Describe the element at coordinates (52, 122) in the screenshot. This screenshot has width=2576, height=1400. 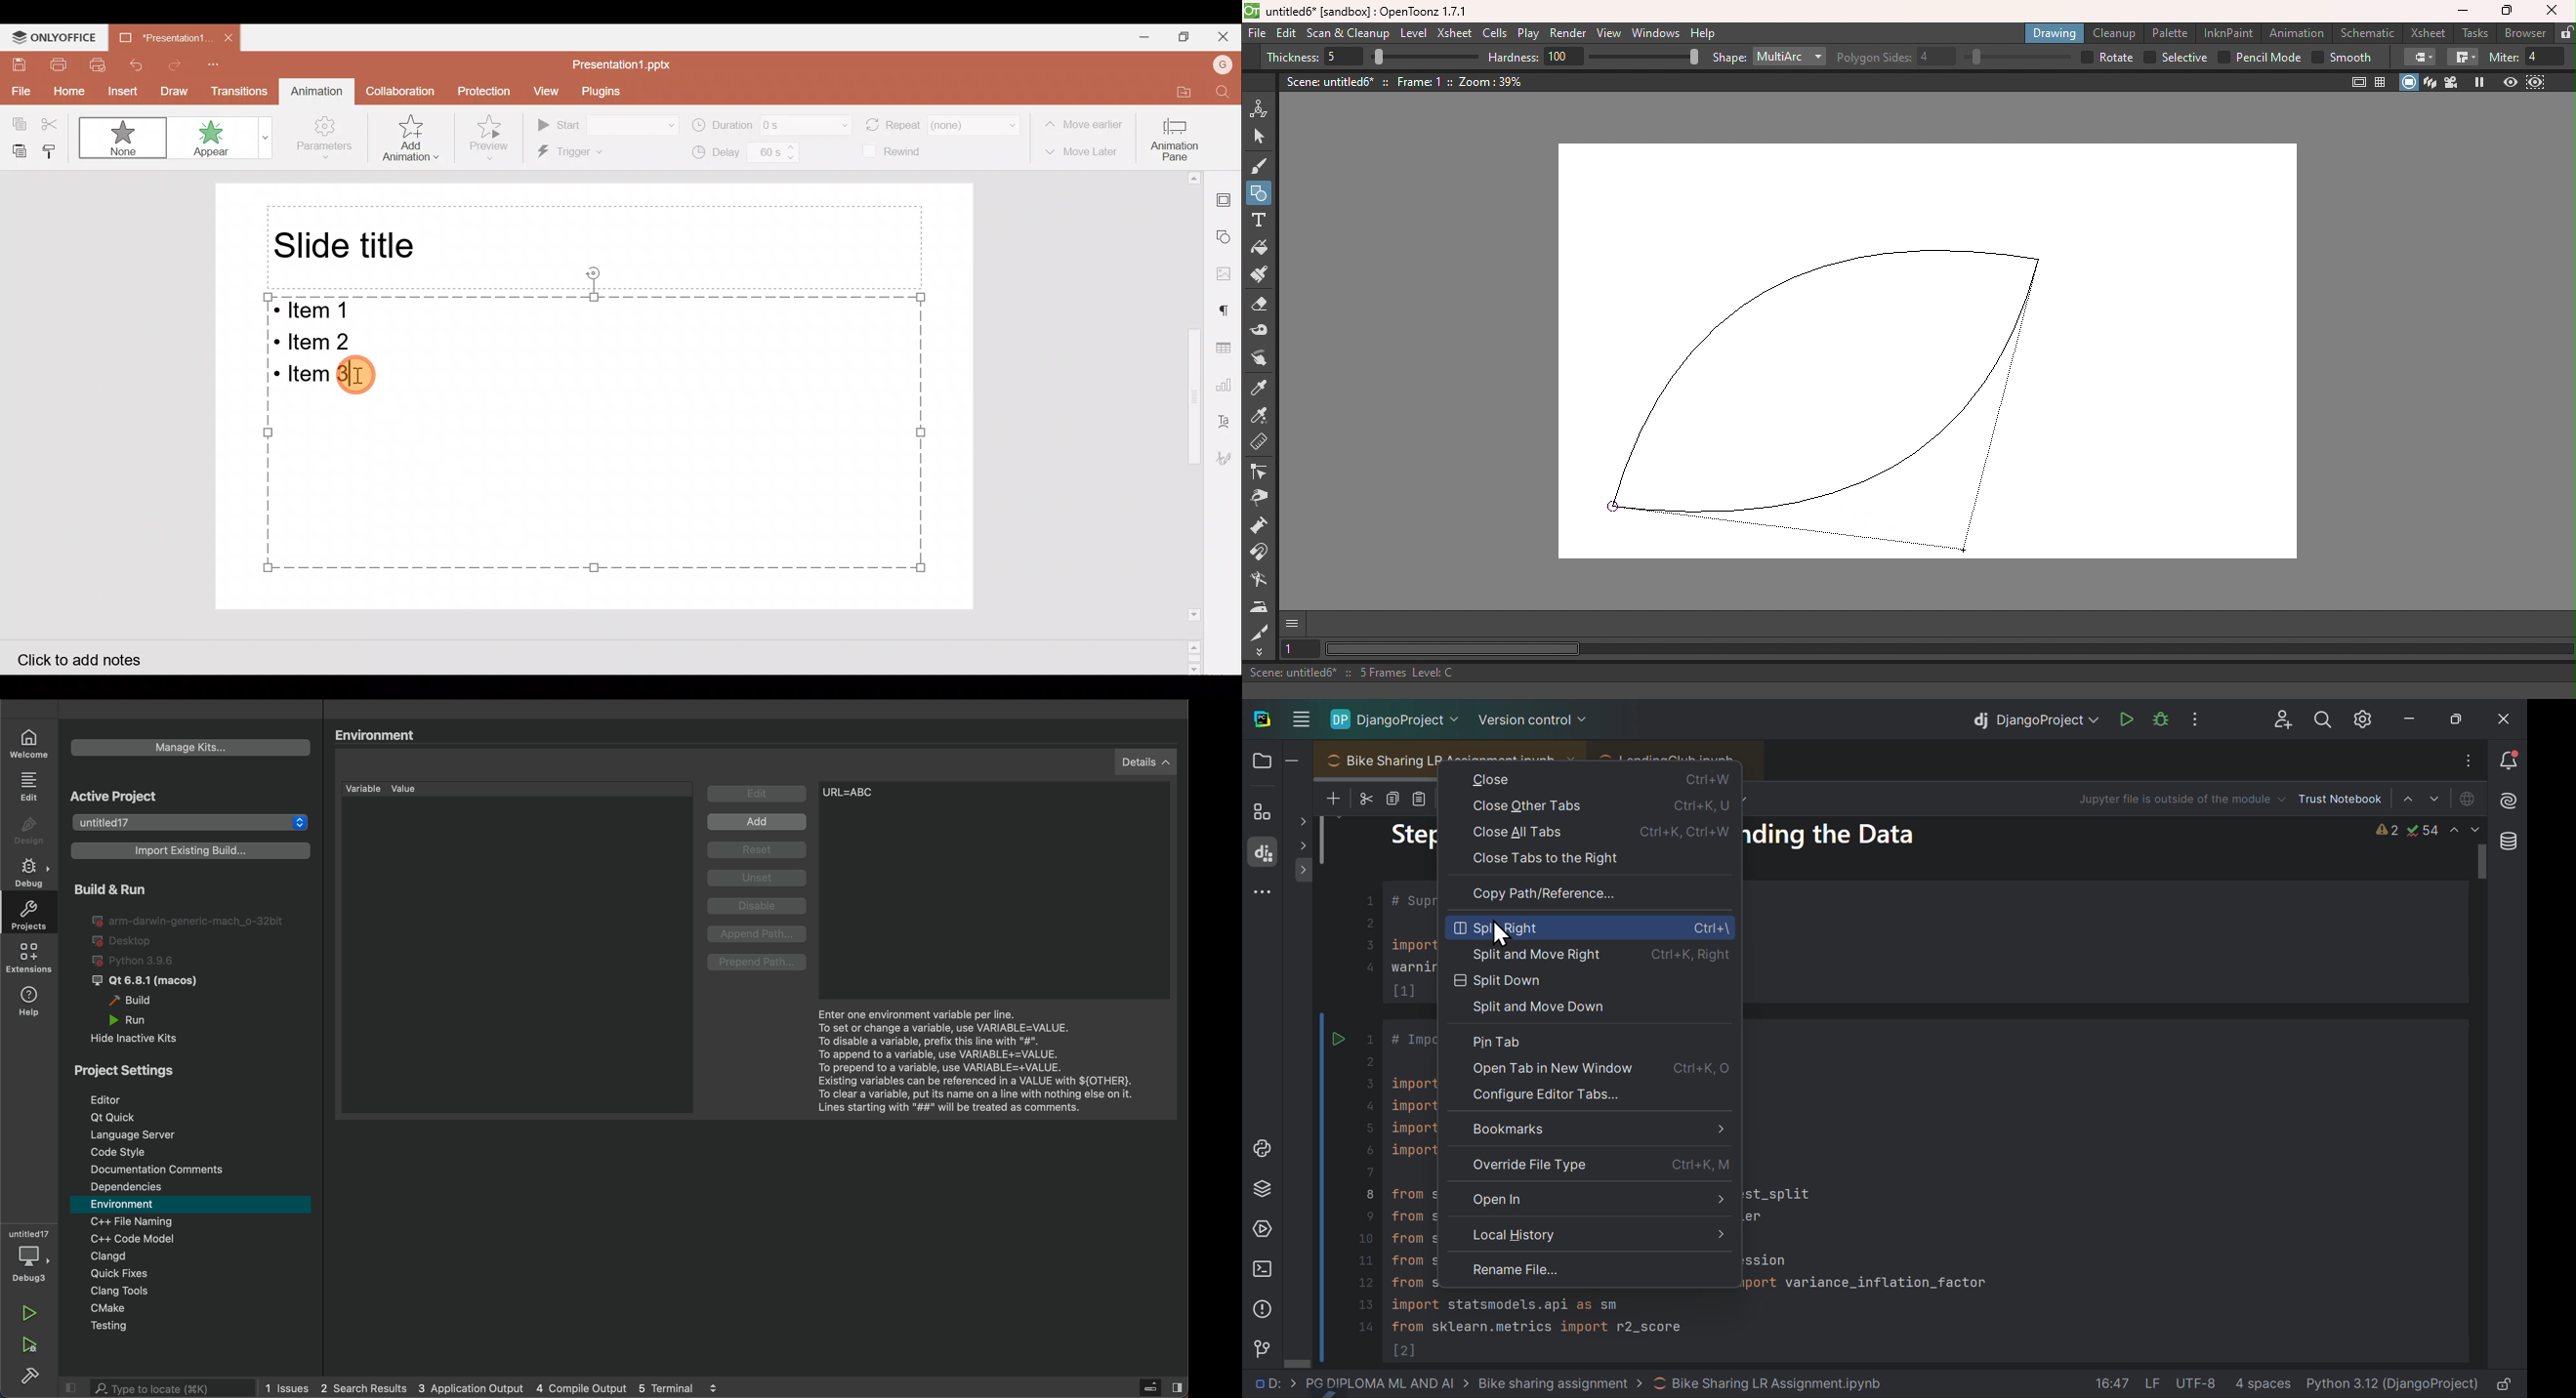
I see `Cut` at that location.